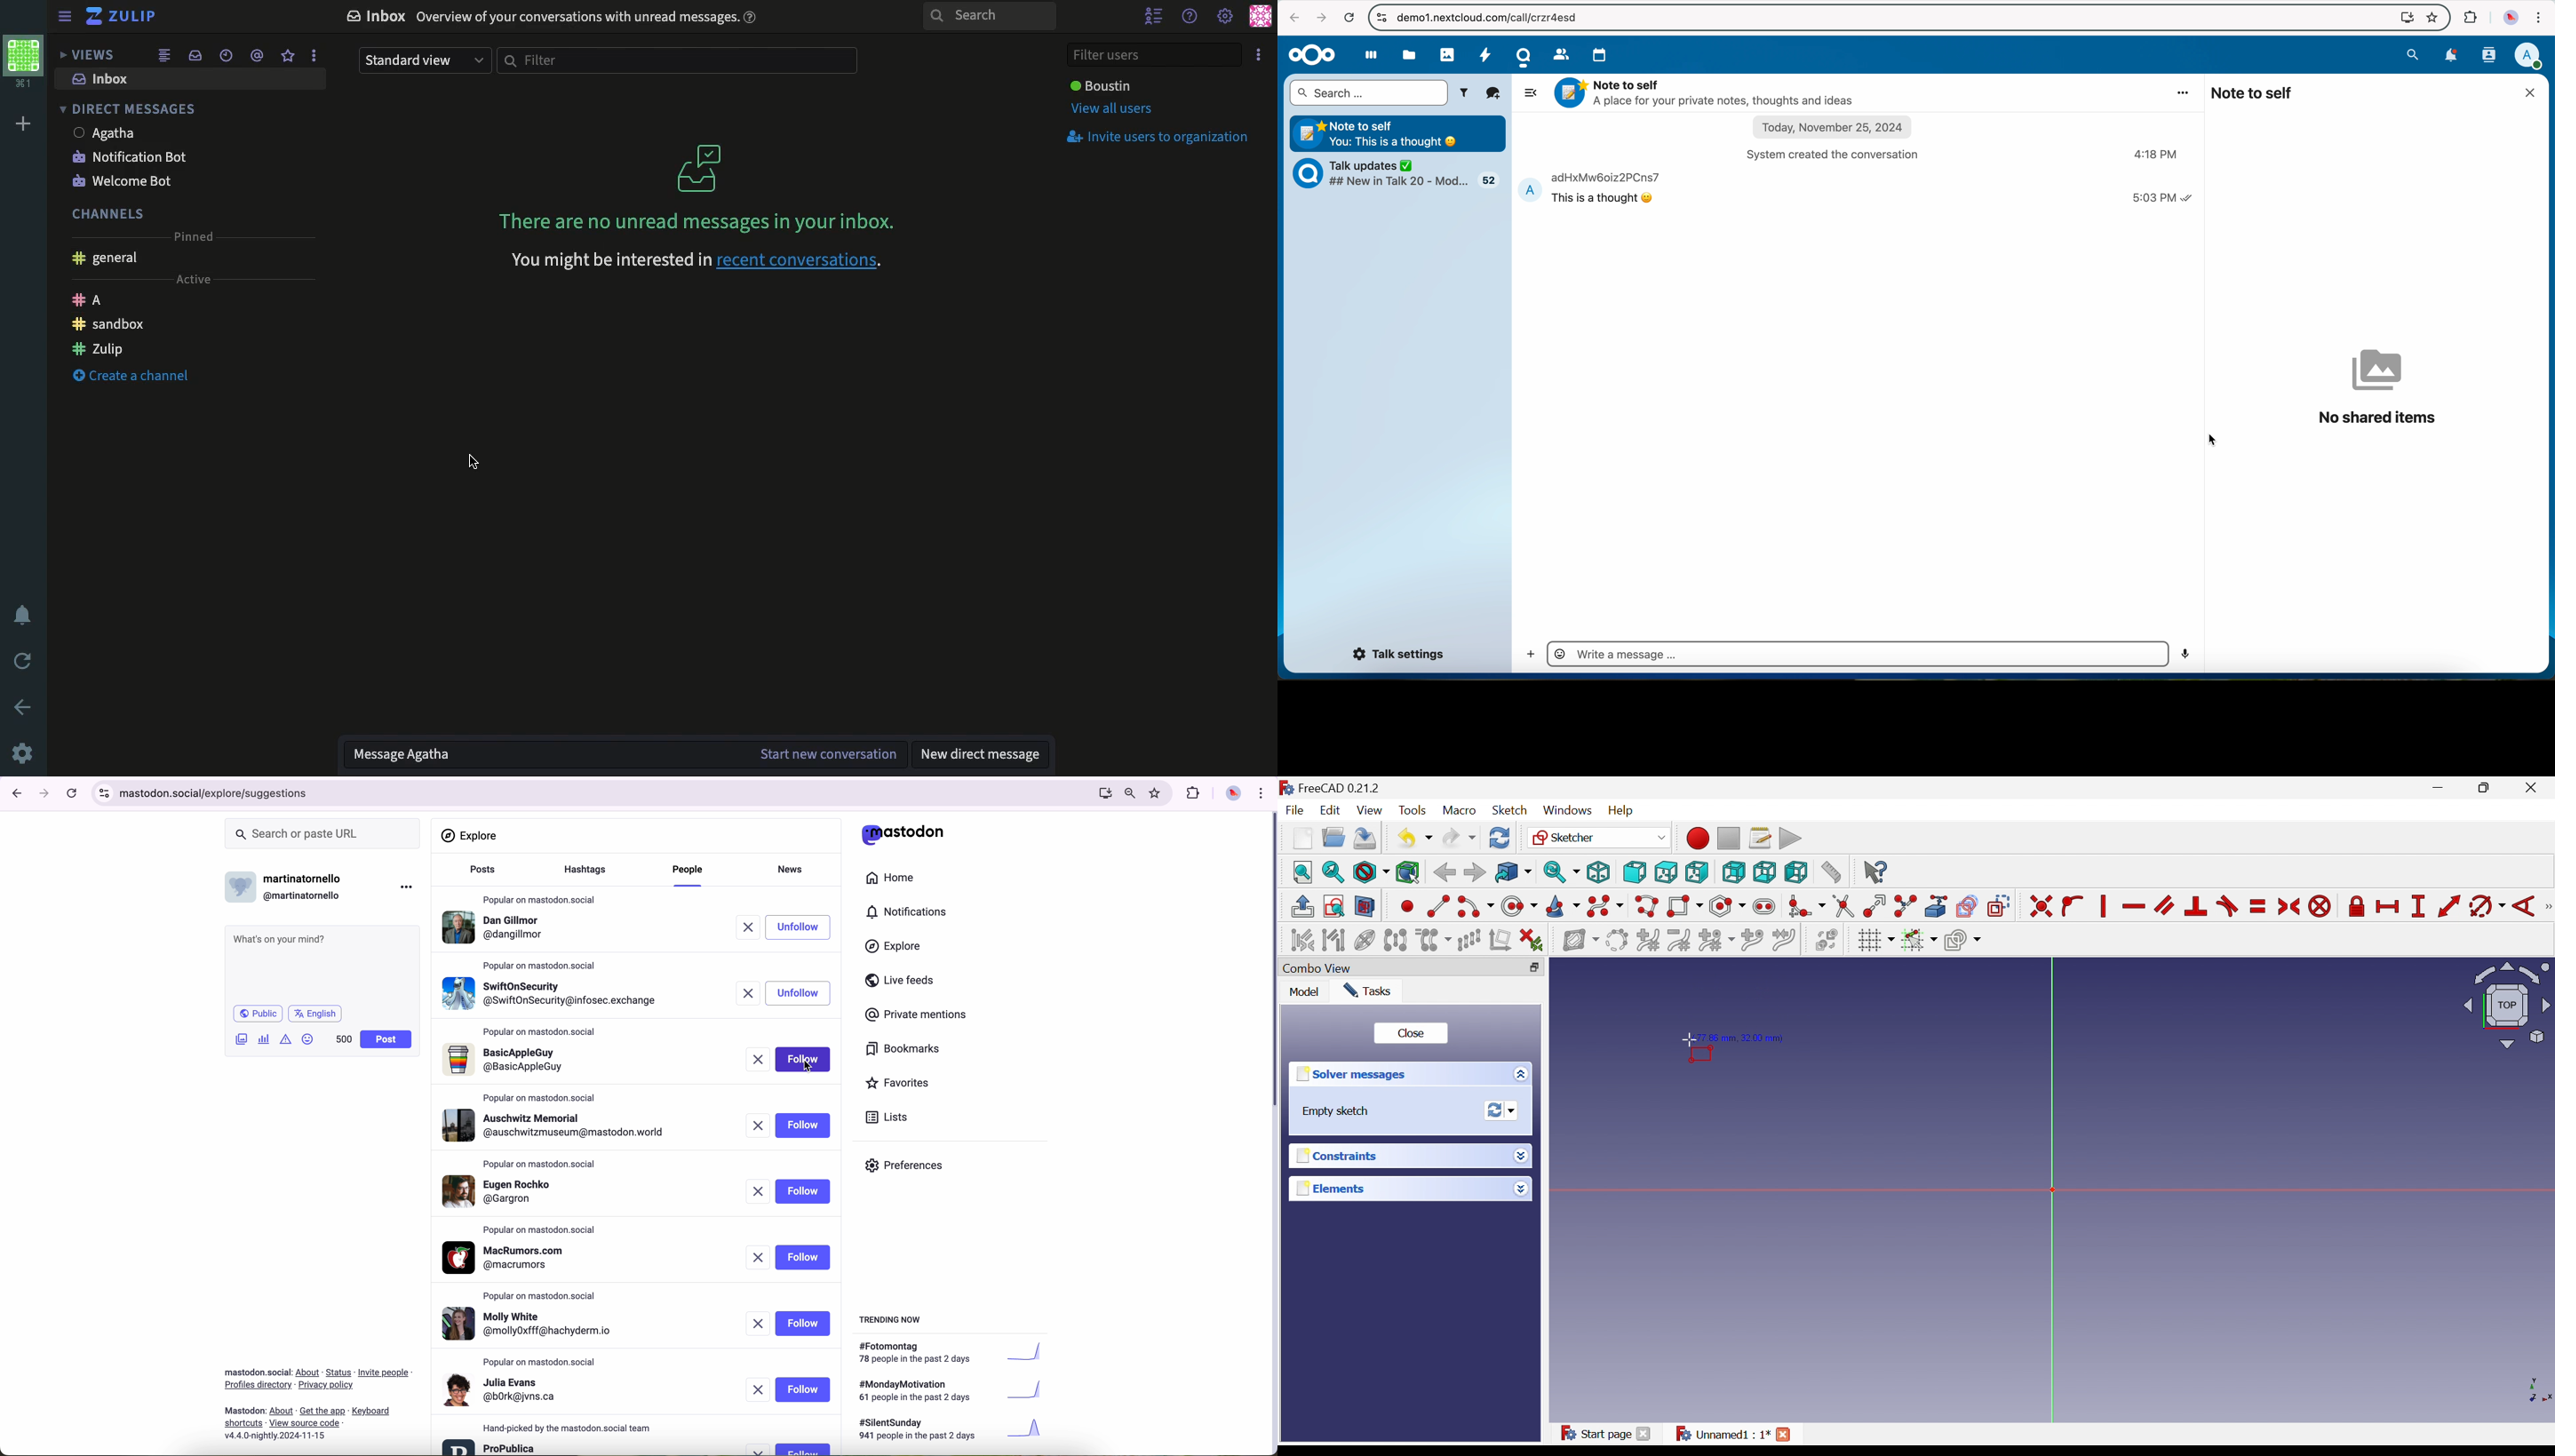 The height and width of the screenshot is (1456, 2576). I want to click on more options, so click(2184, 92).